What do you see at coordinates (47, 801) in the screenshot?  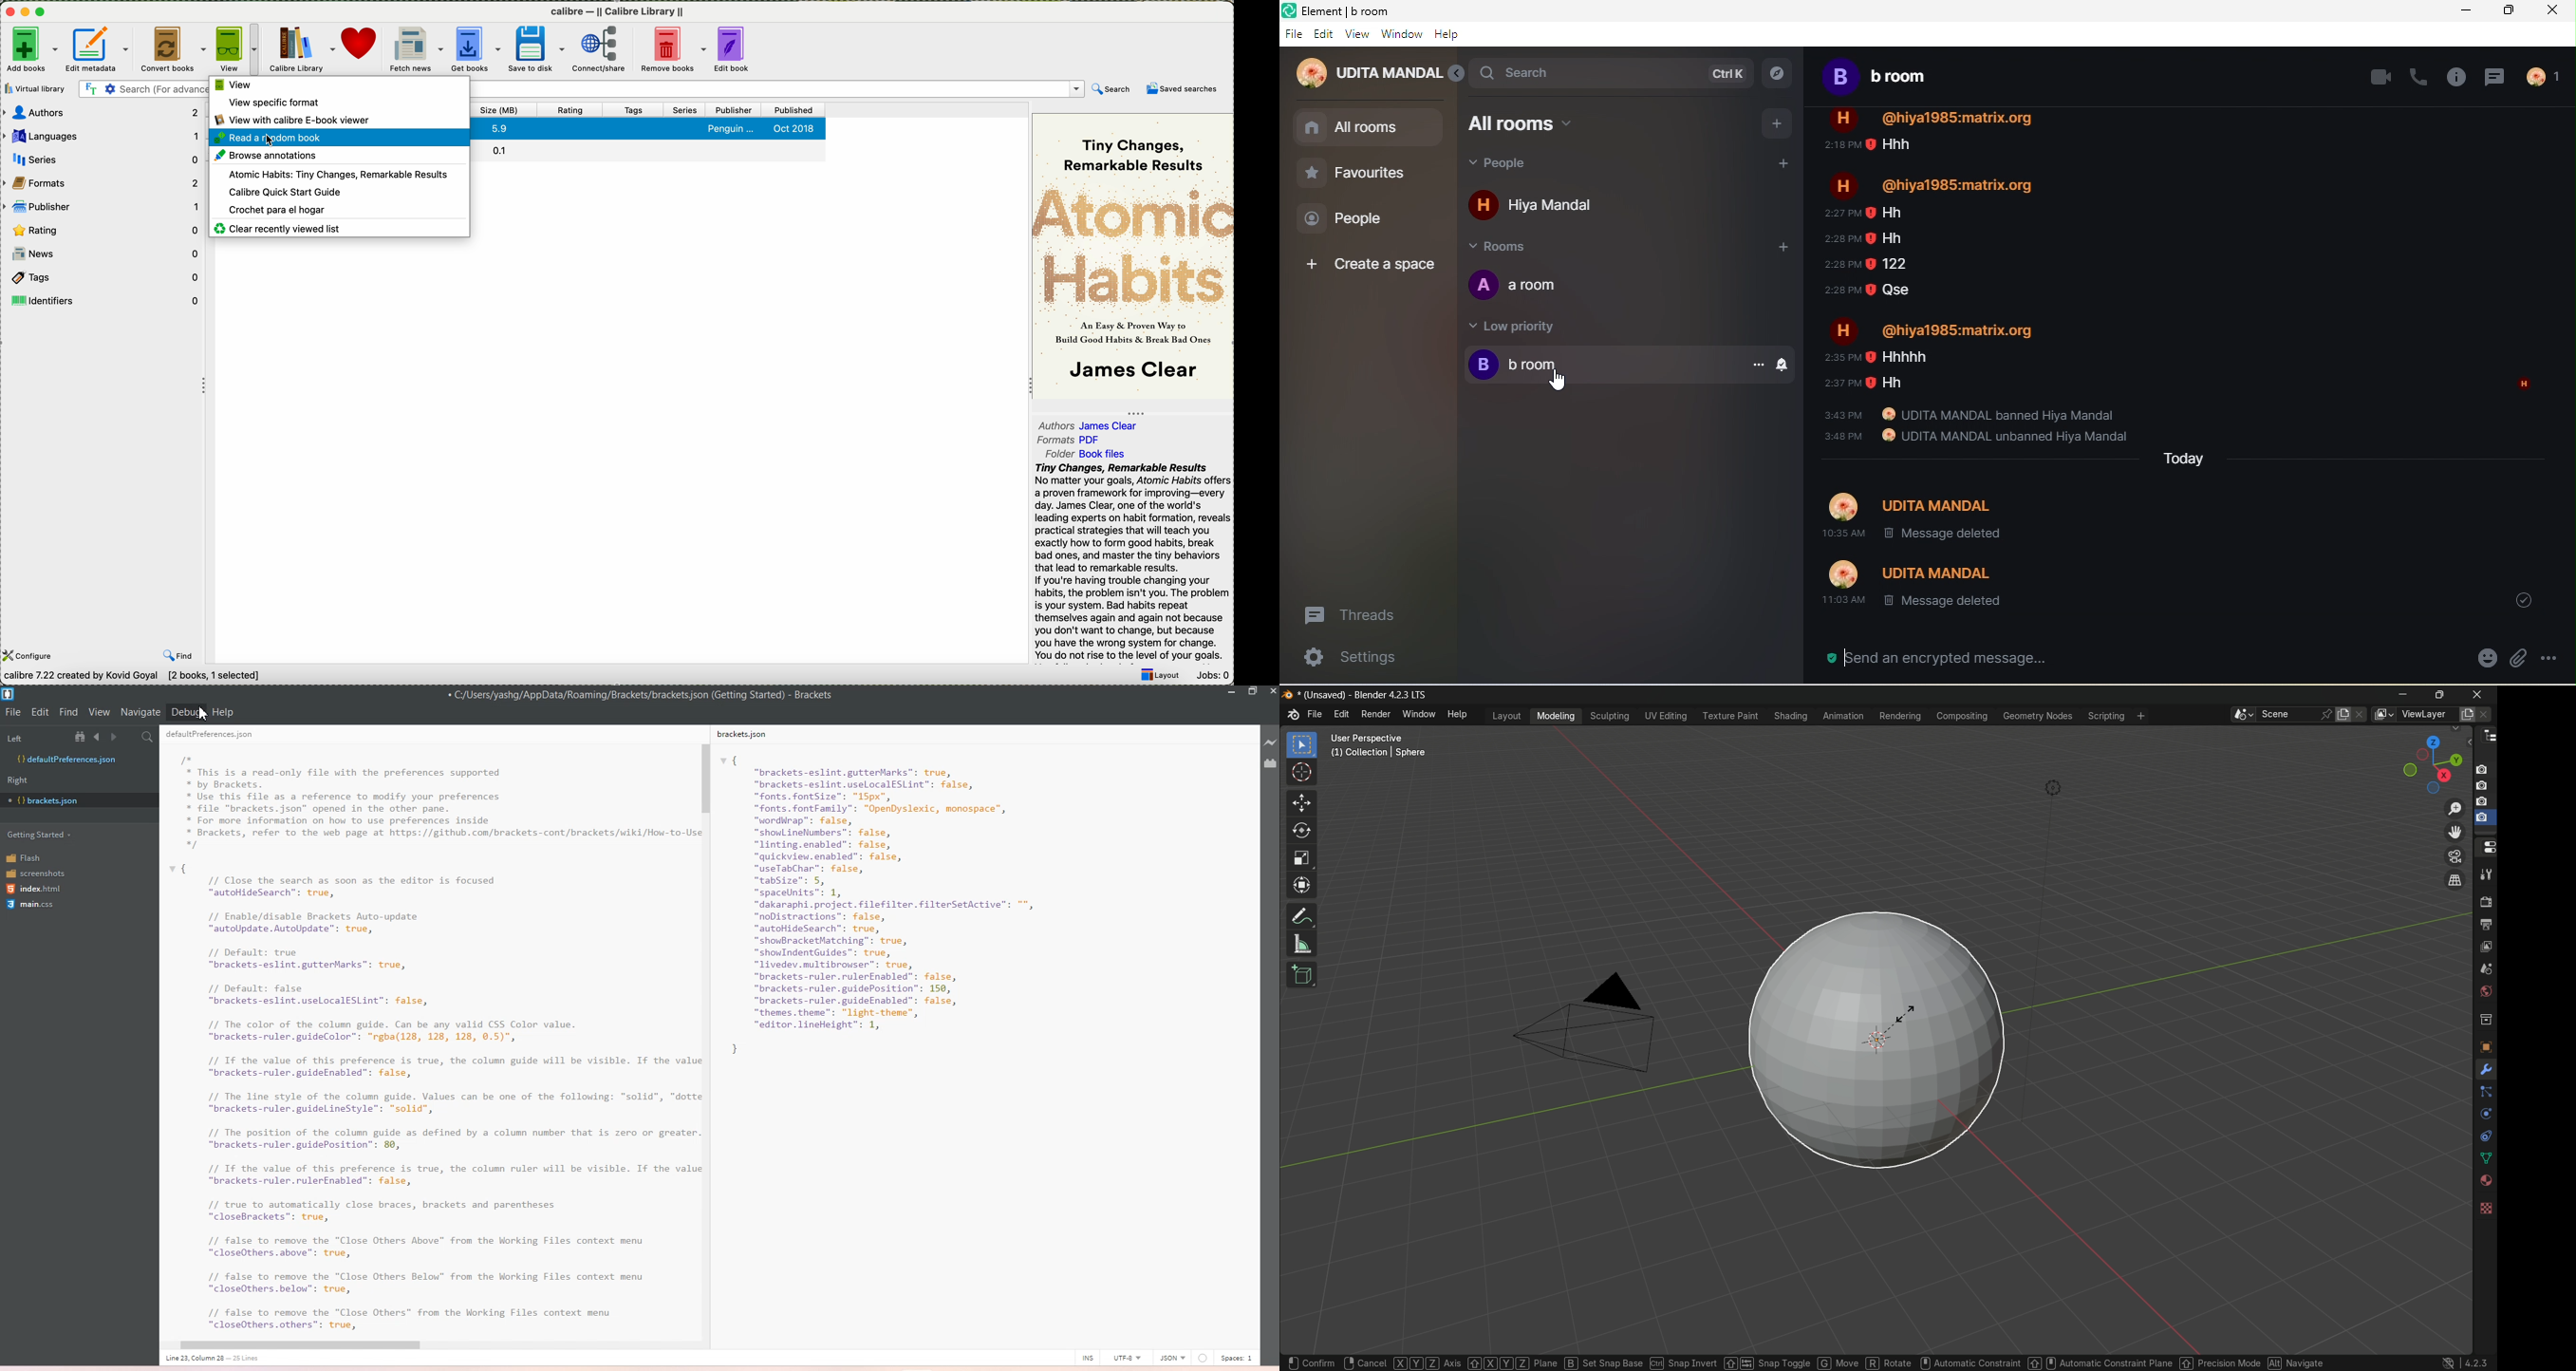 I see `Bracket.json` at bounding box center [47, 801].